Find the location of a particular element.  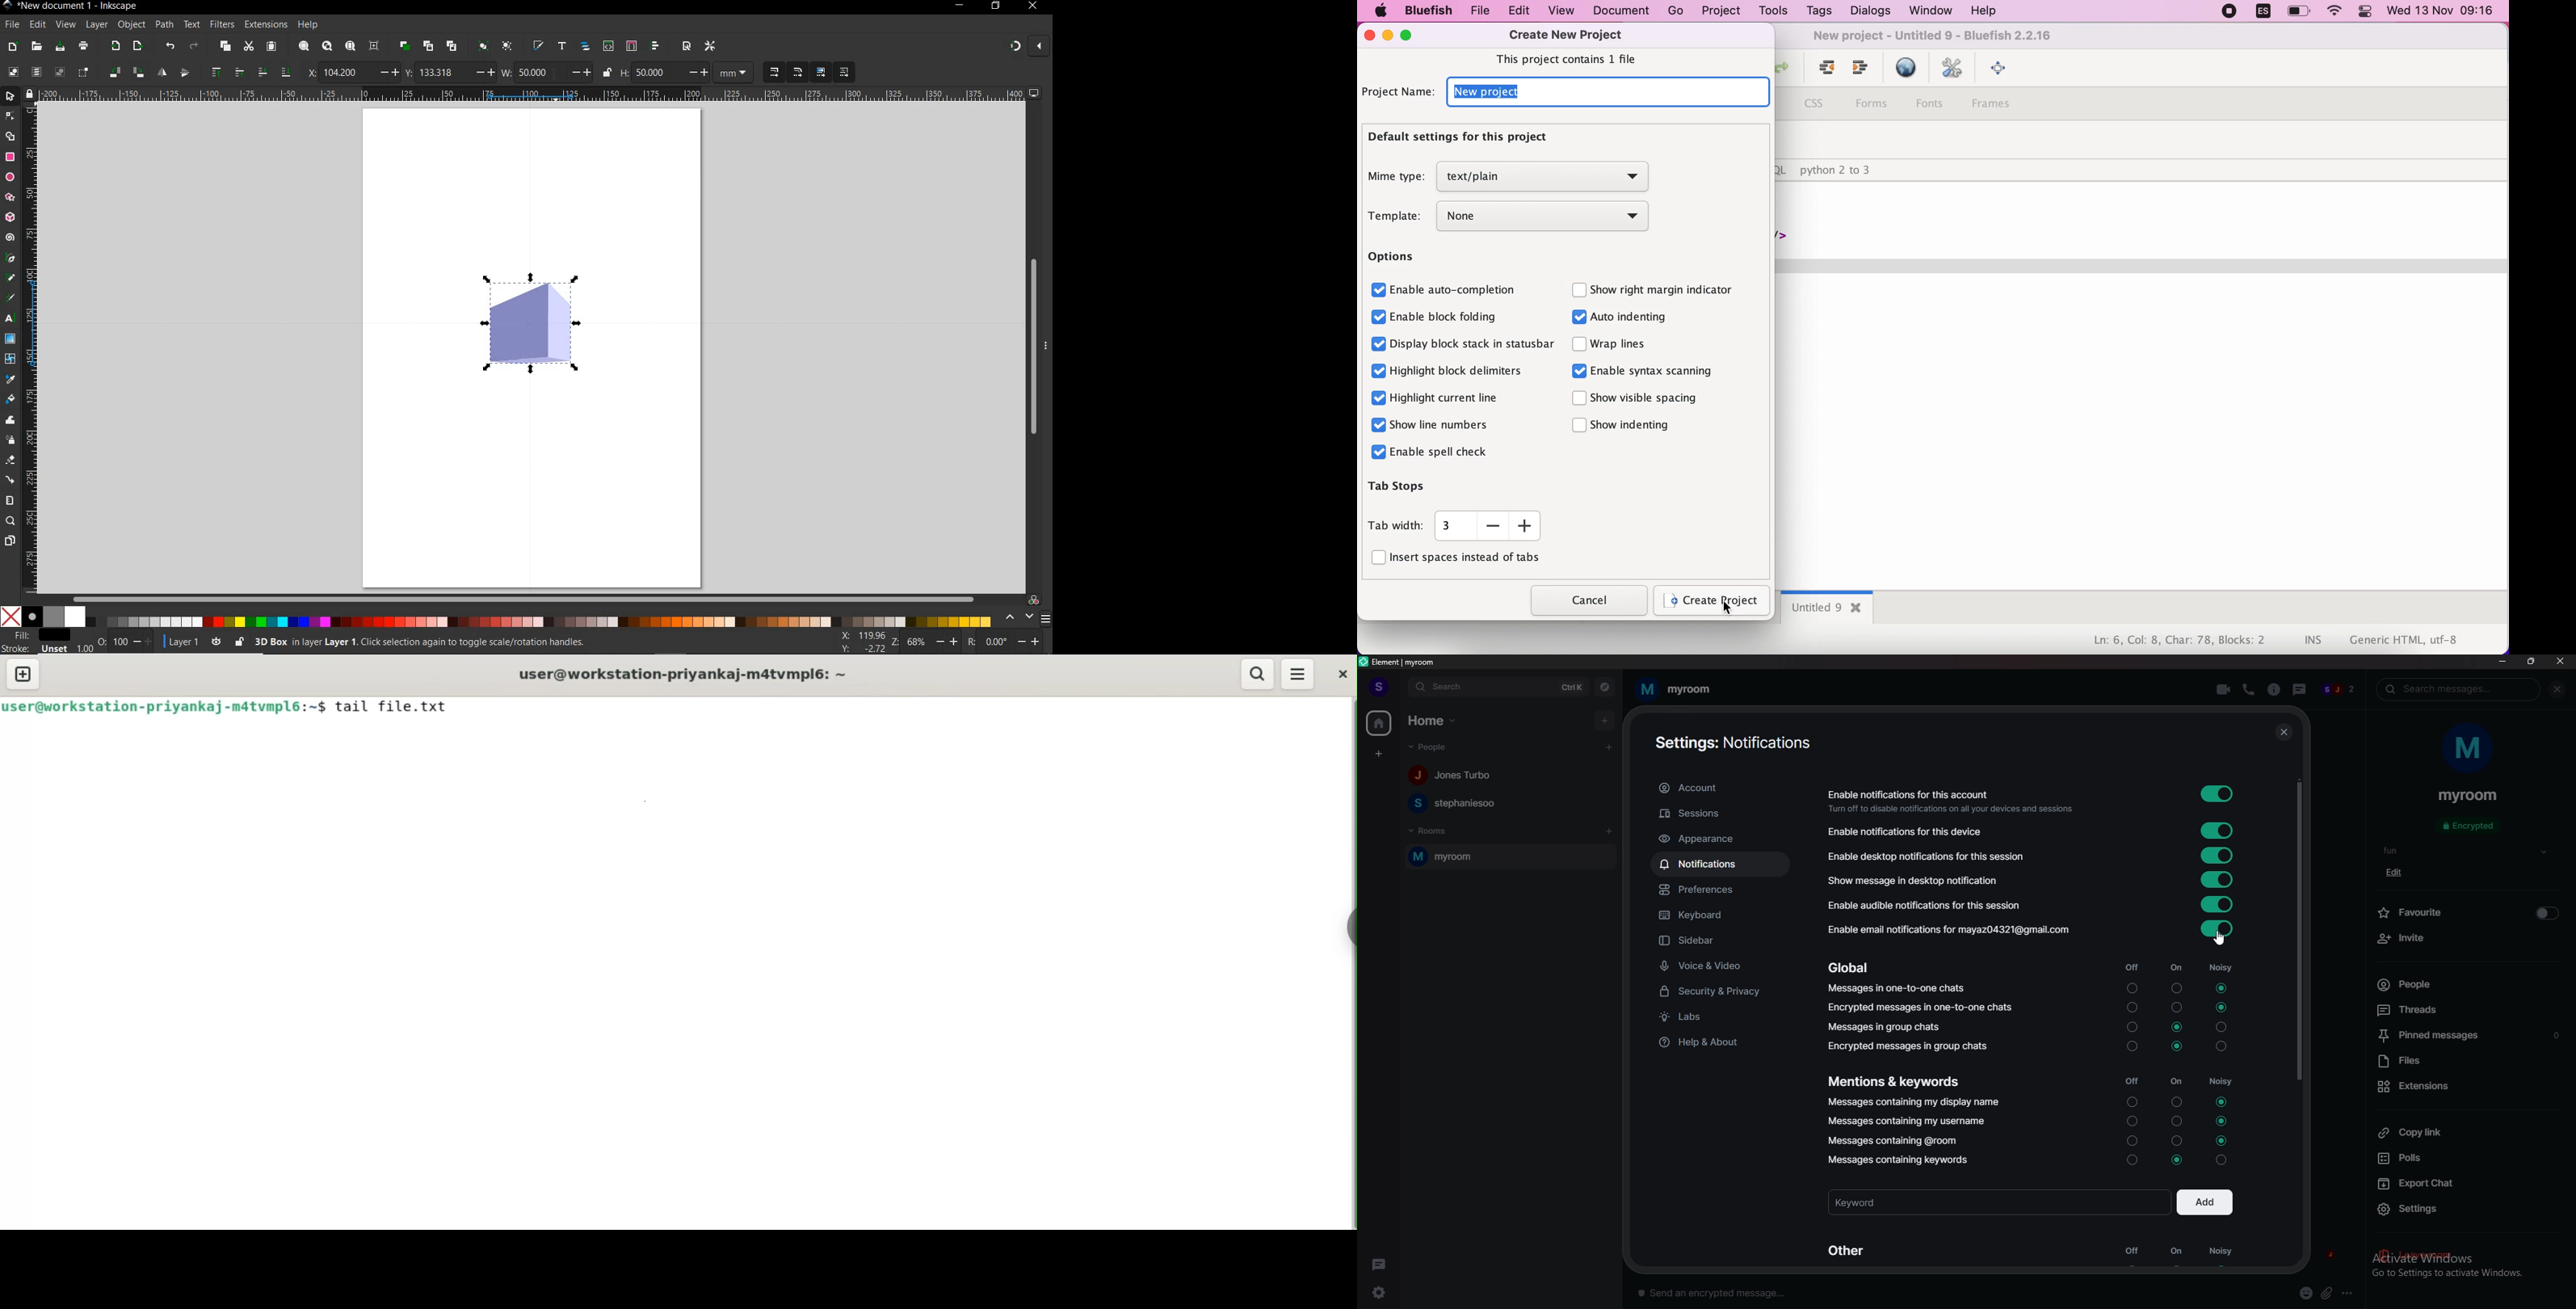

wrap lines checkbox is located at coordinates (1623, 347).